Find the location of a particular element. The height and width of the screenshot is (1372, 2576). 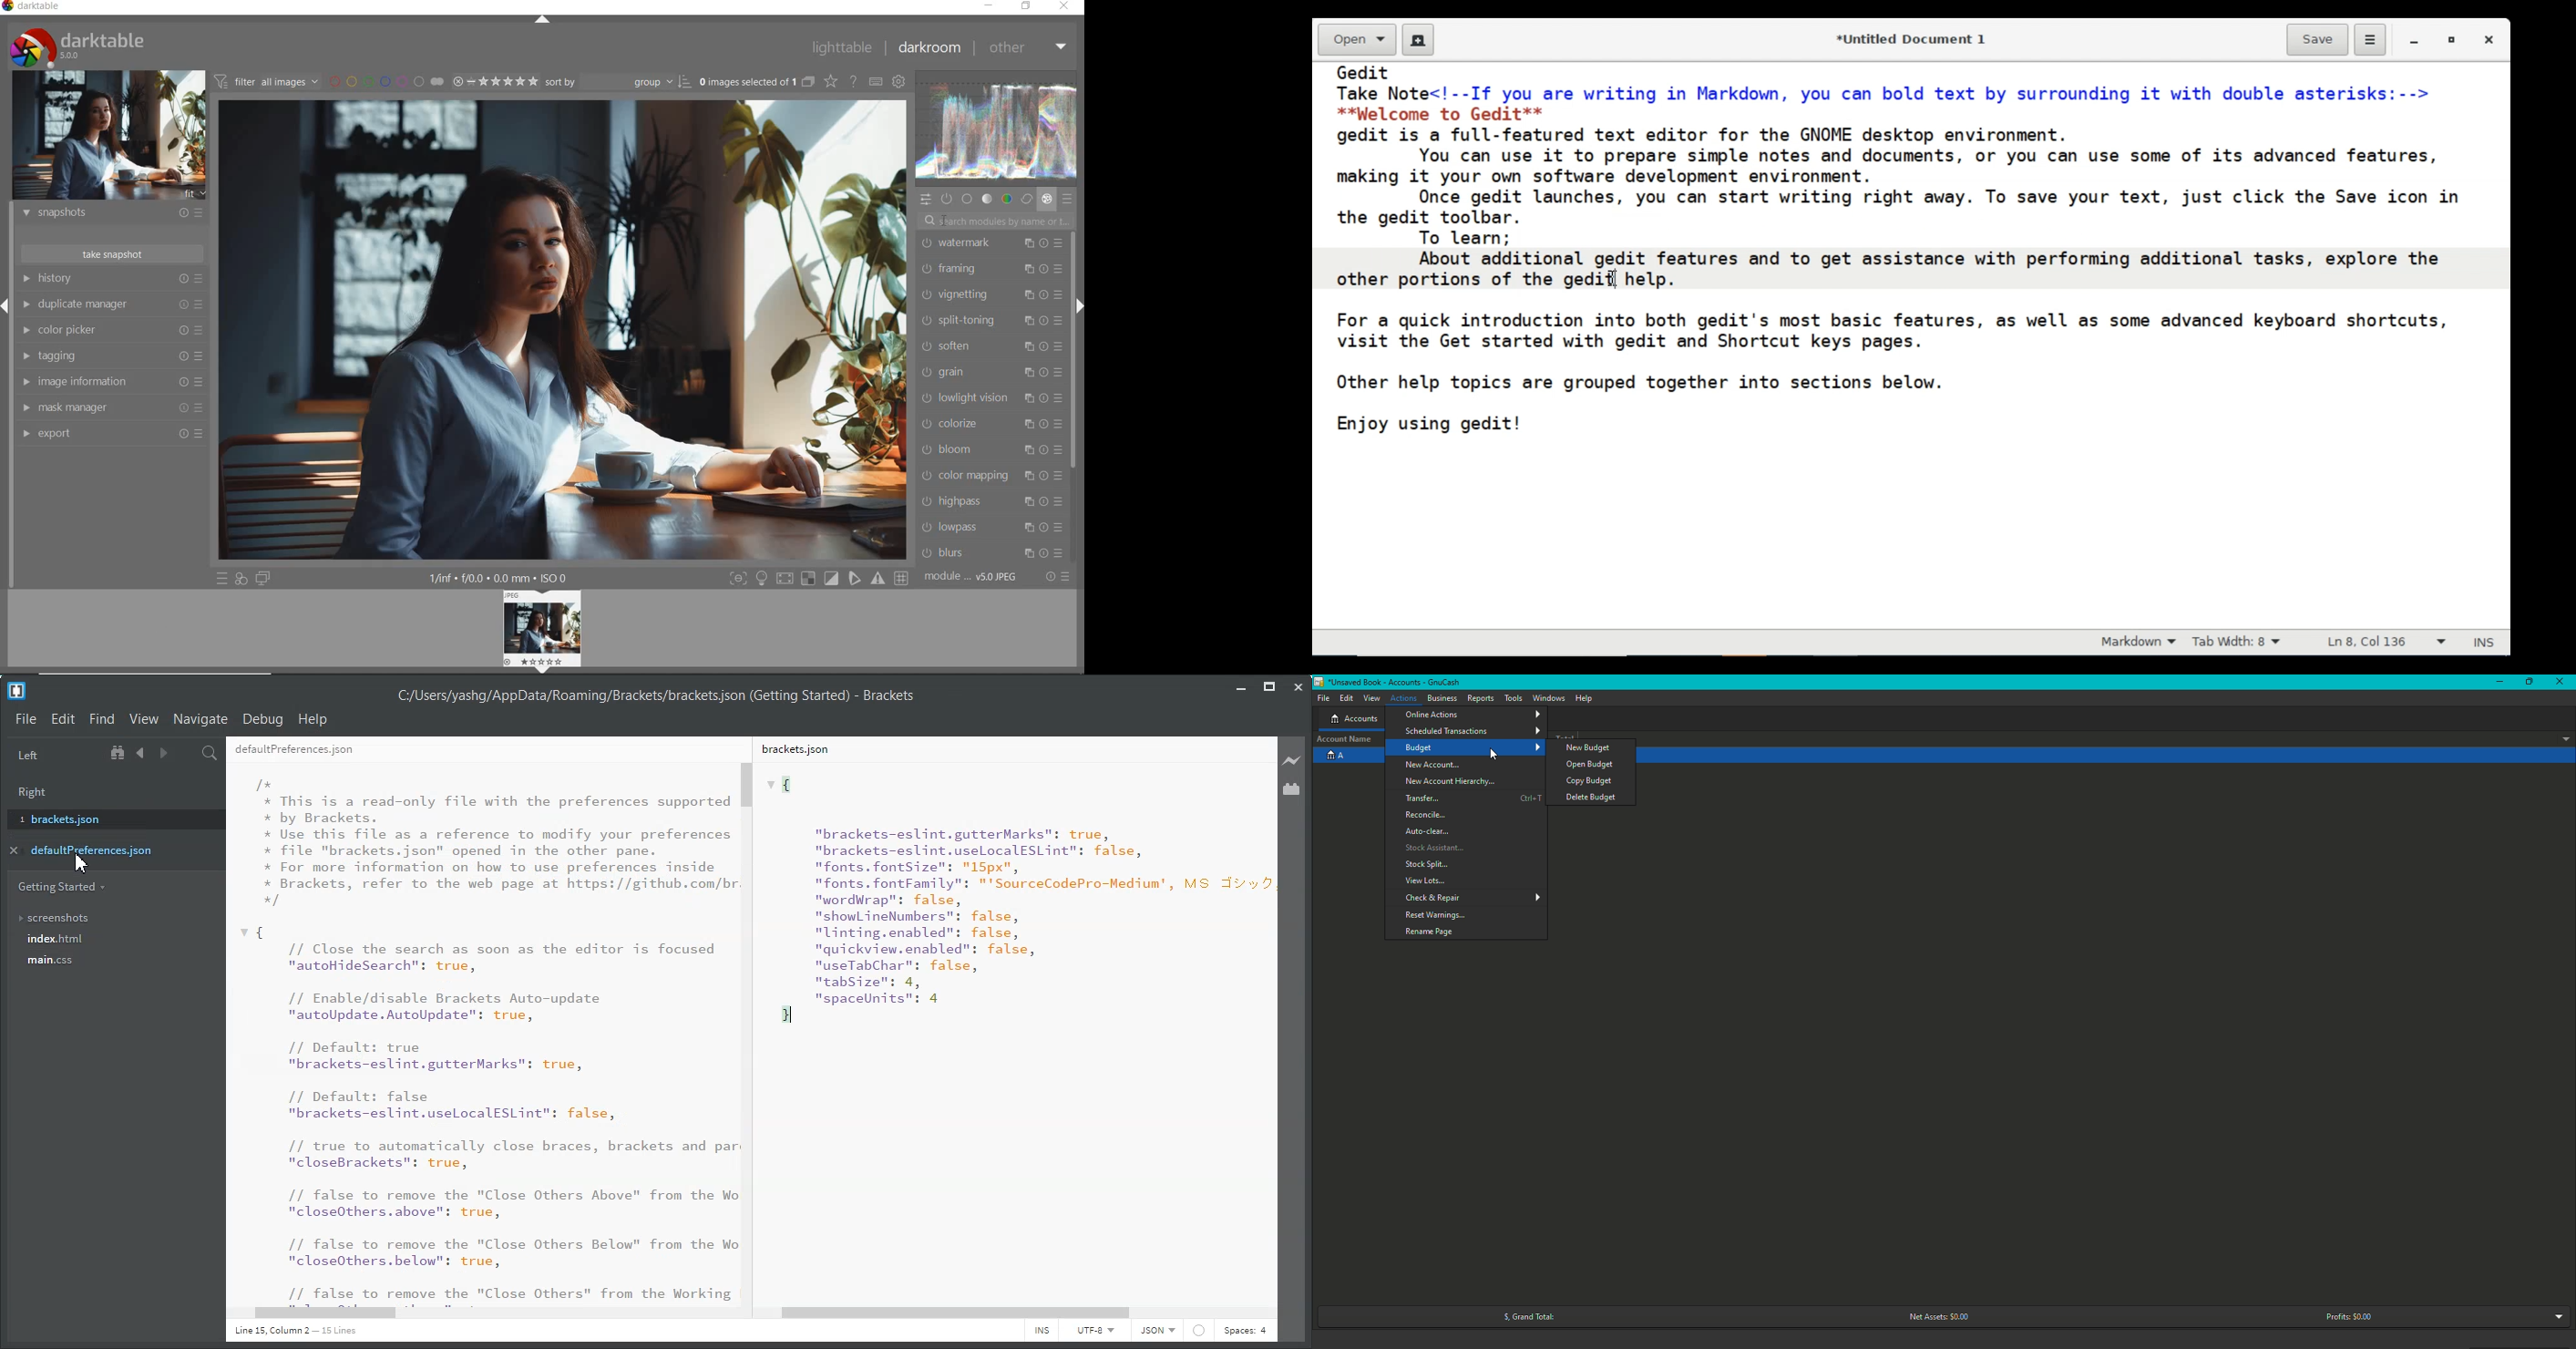

Scheduled Transactions is located at coordinates (1473, 731).